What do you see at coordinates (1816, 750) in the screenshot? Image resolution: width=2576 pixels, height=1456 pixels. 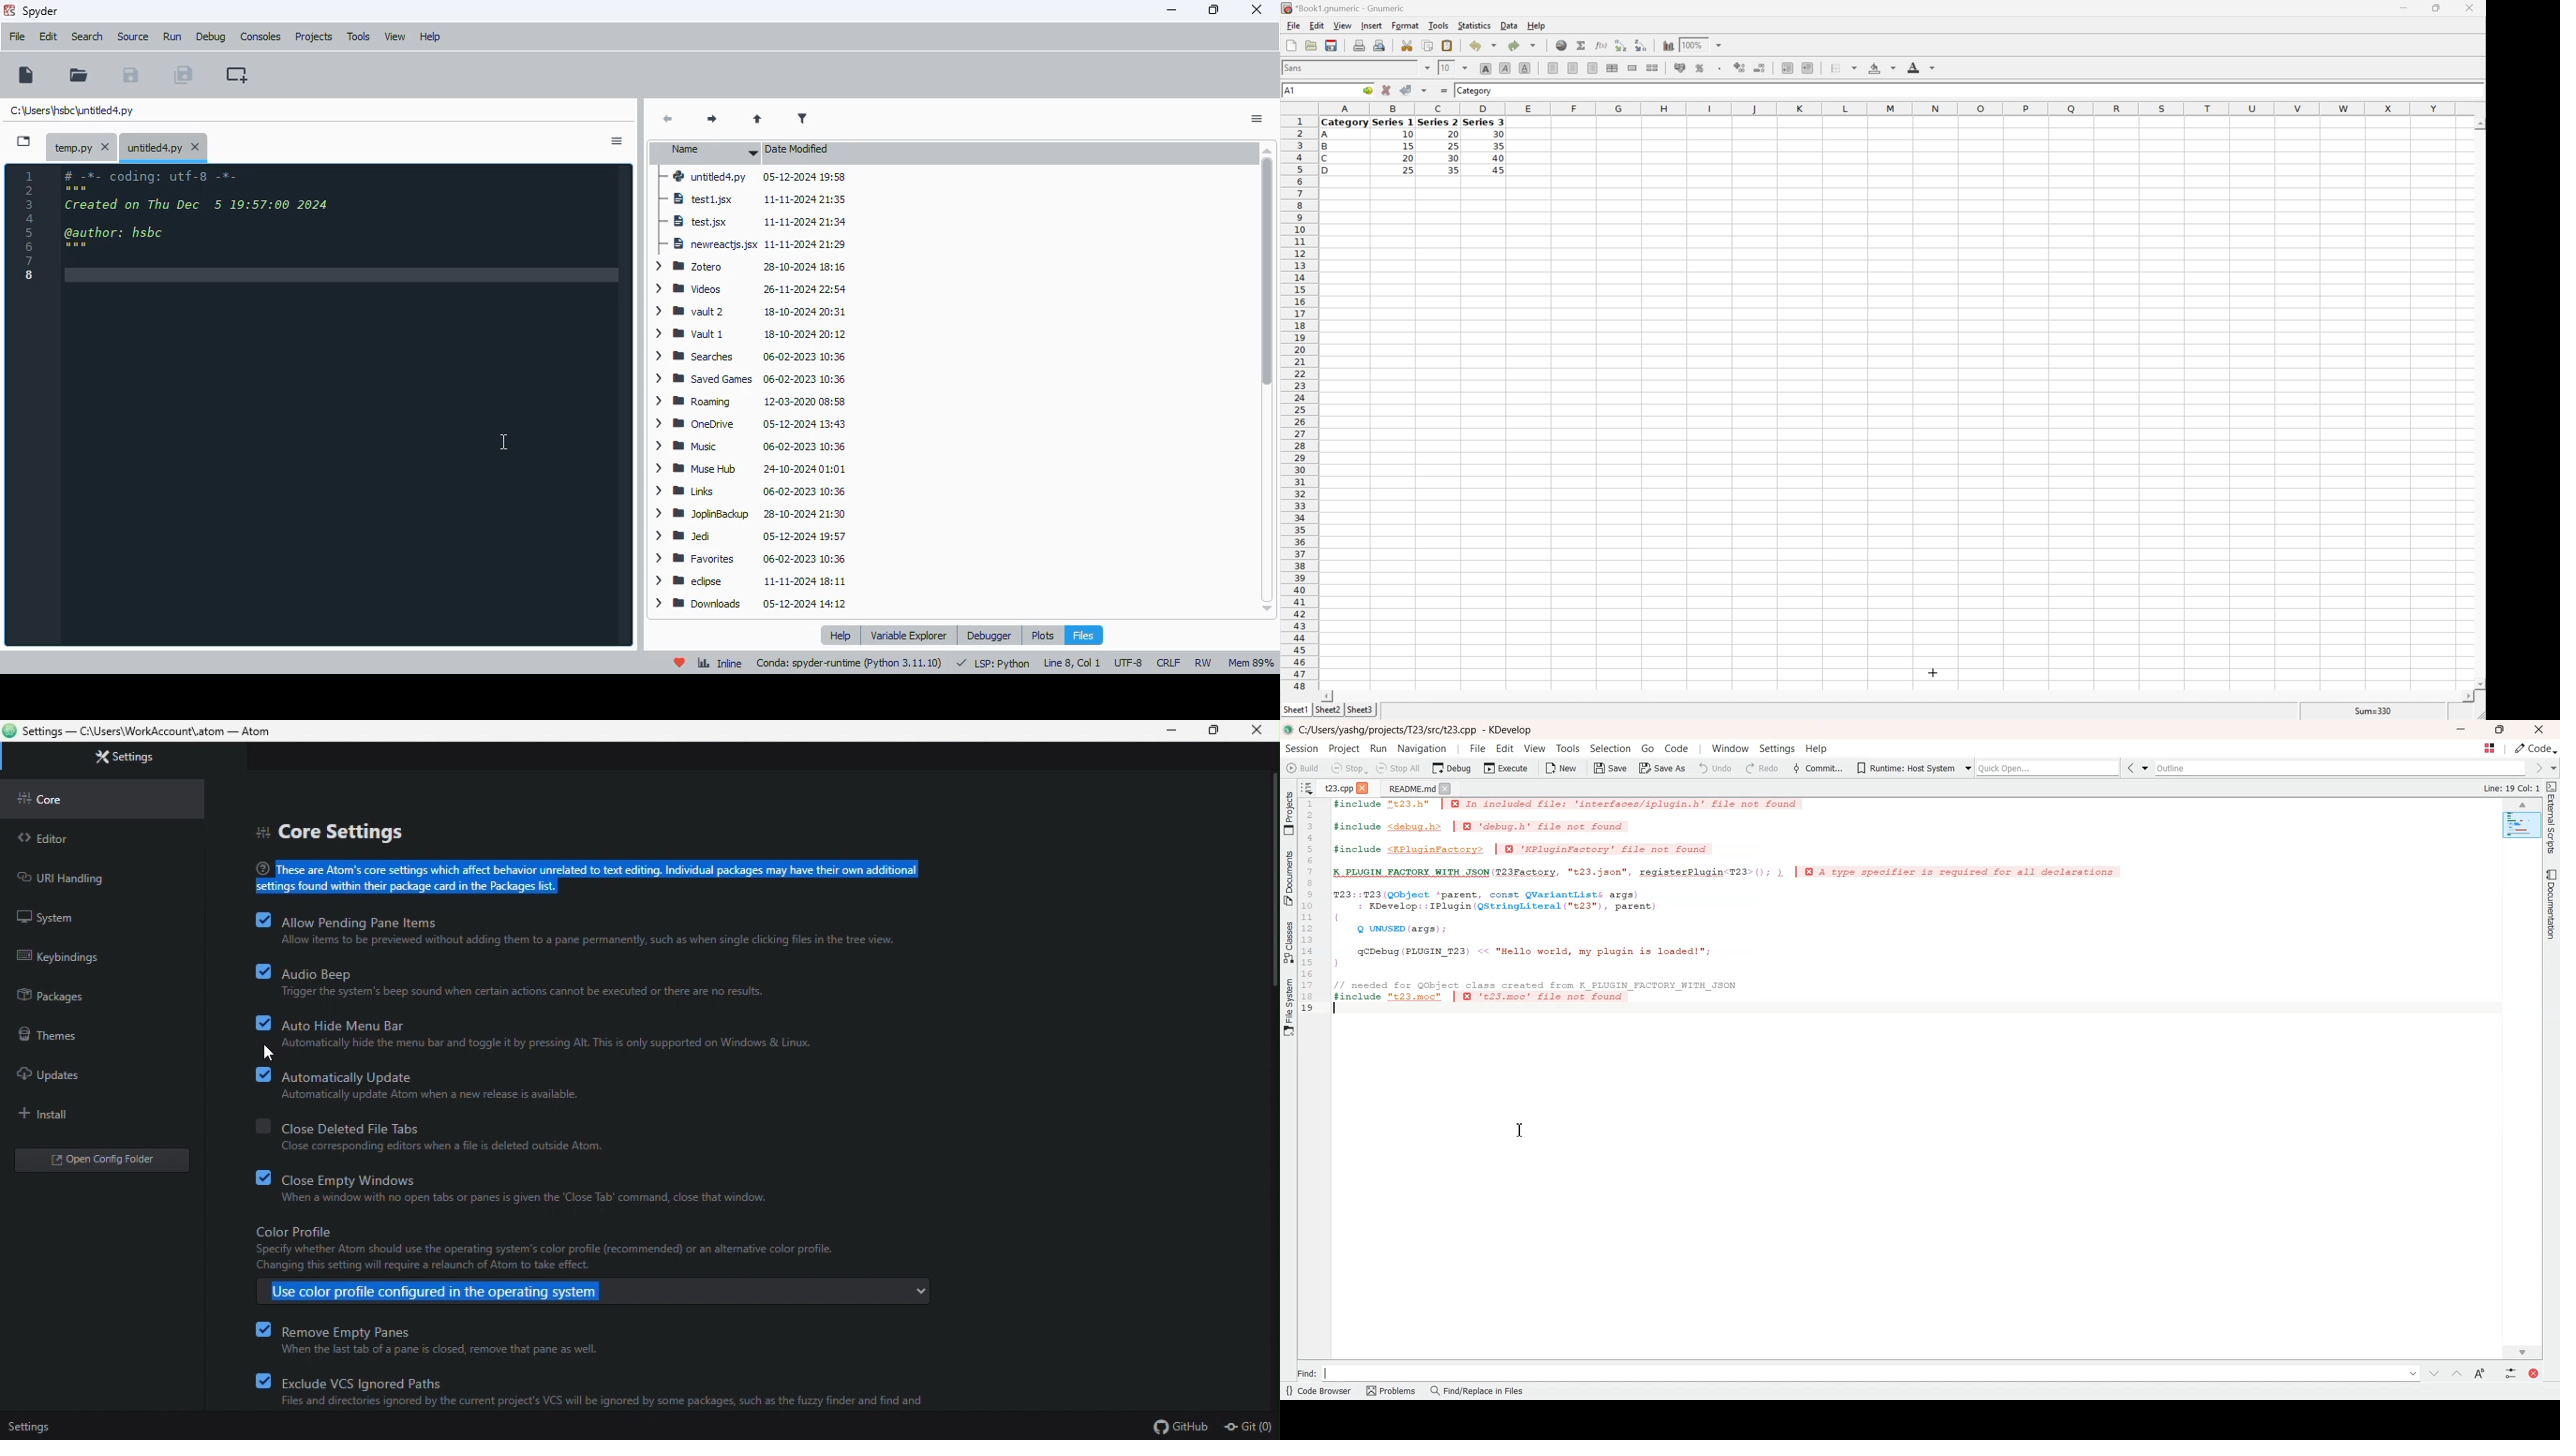 I see `help` at bounding box center [1816, 750].